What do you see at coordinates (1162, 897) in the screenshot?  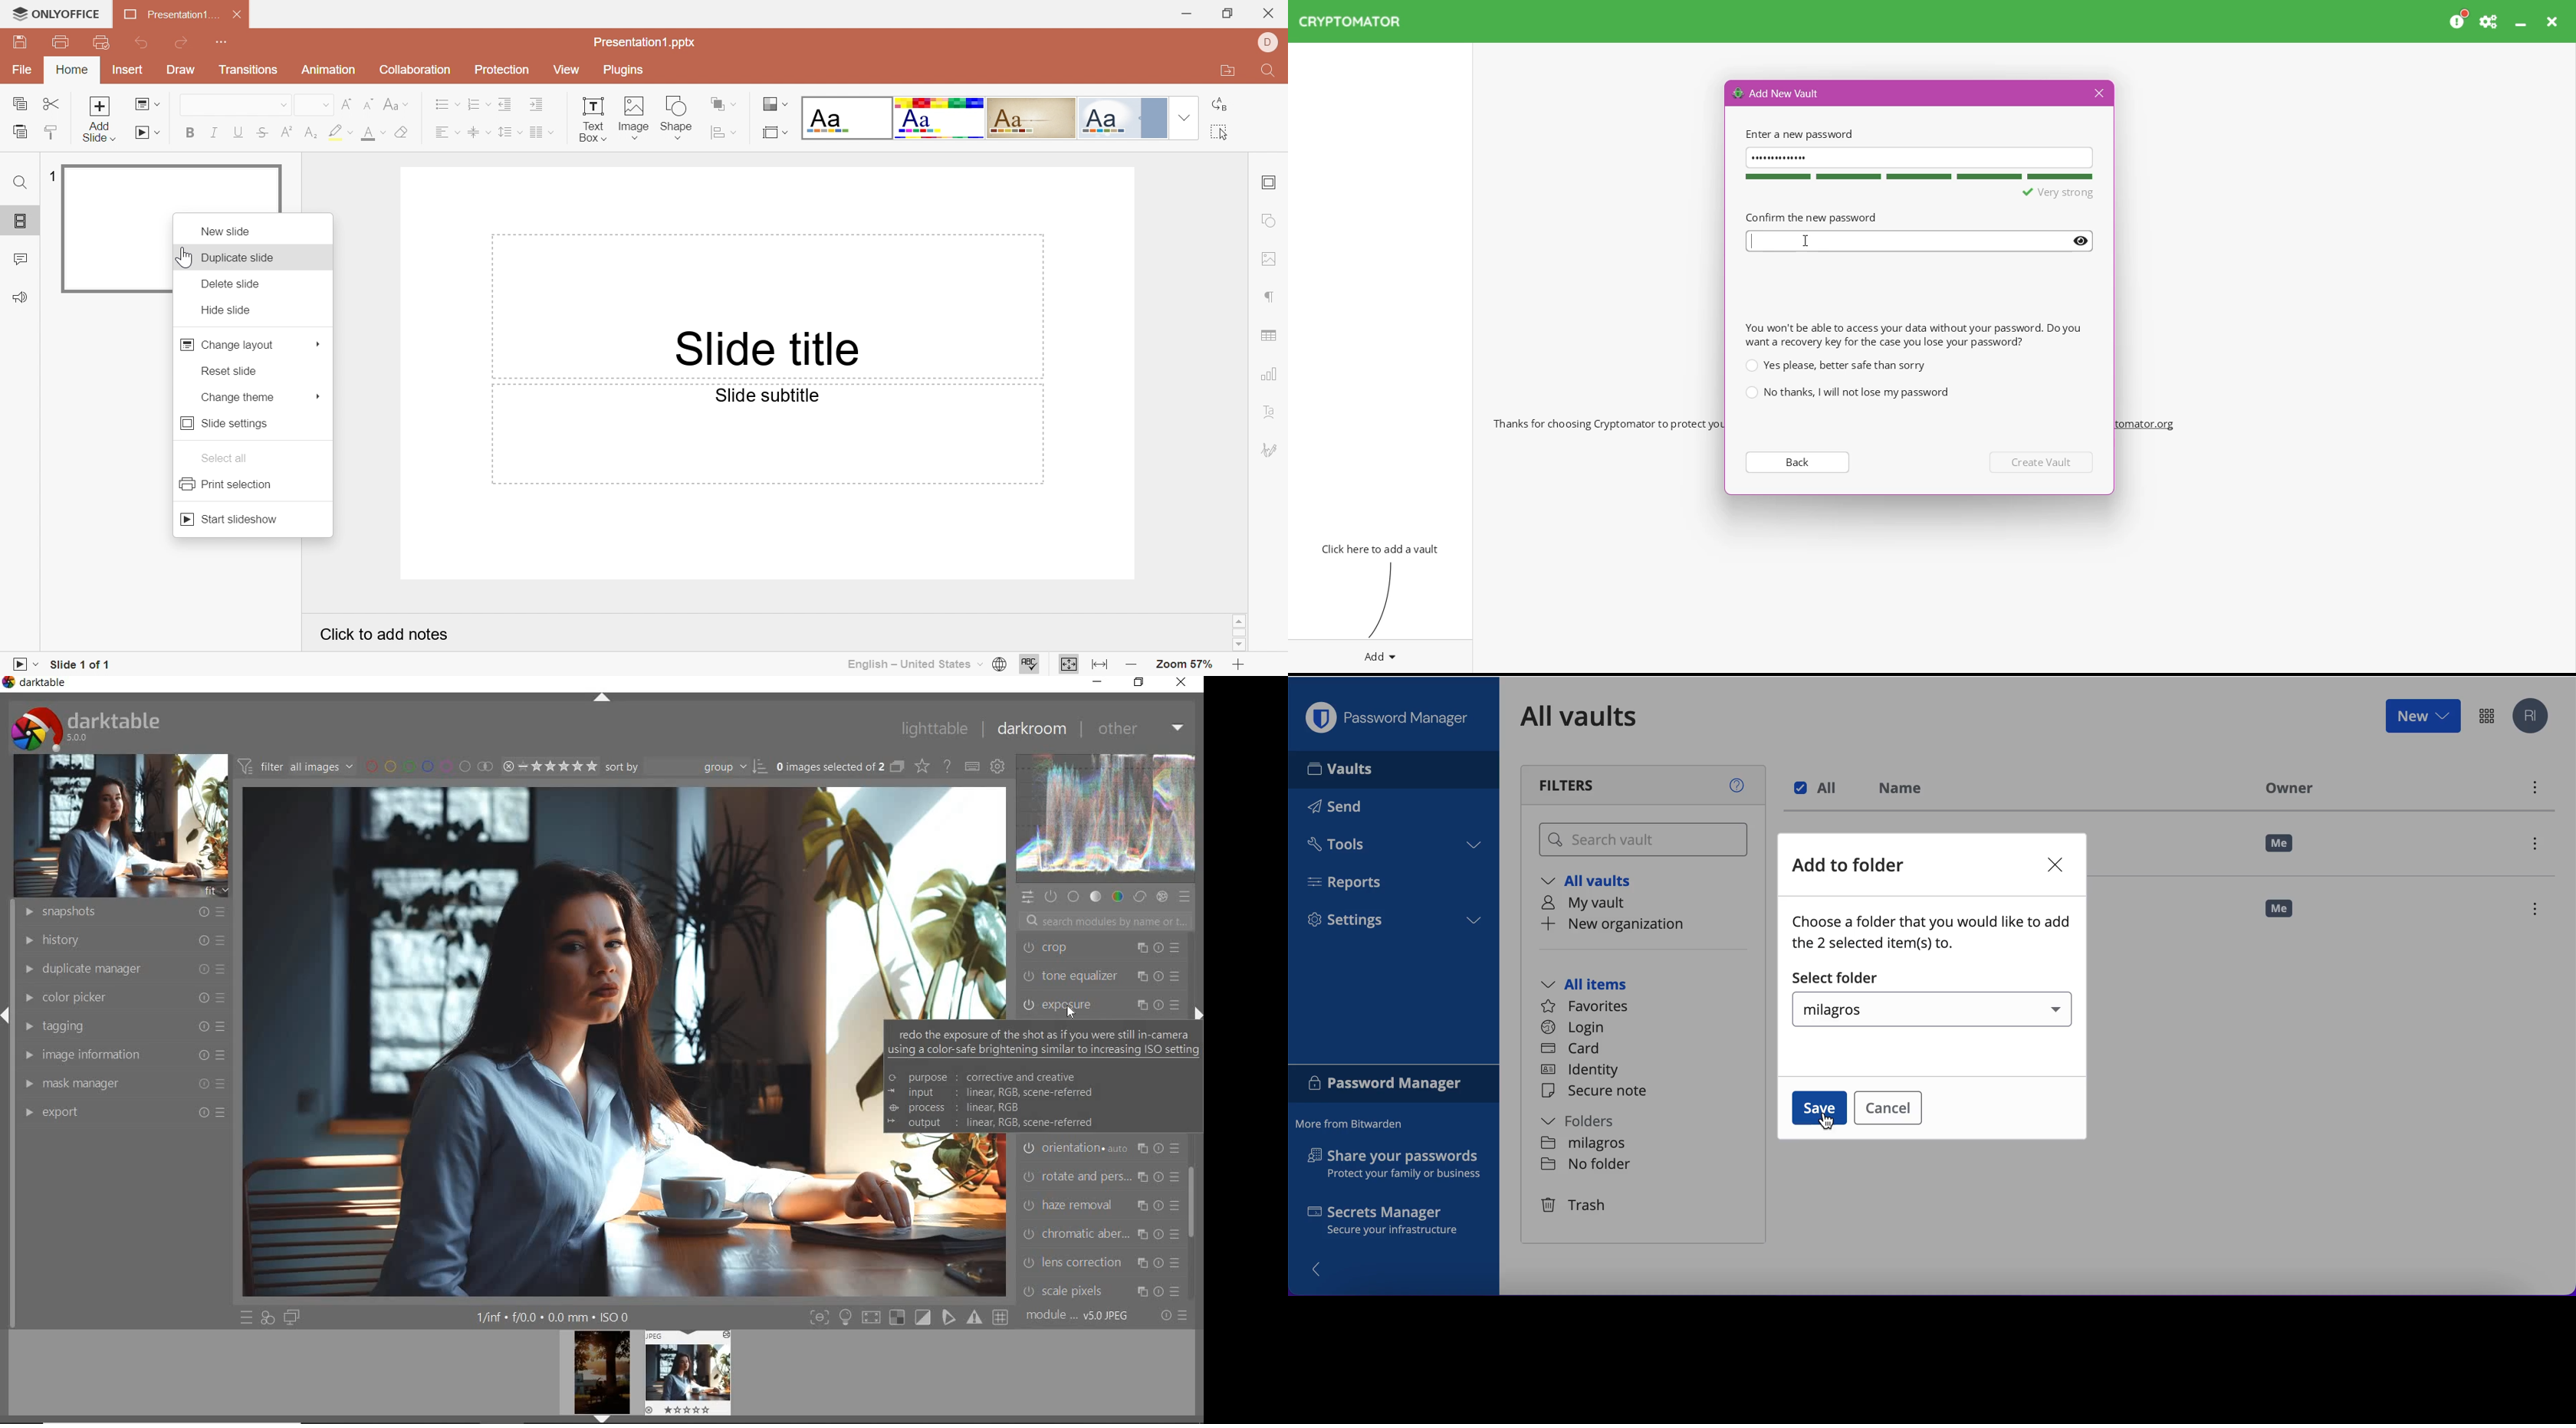 I see `EFFECT` at bounding box center [1162, 897].